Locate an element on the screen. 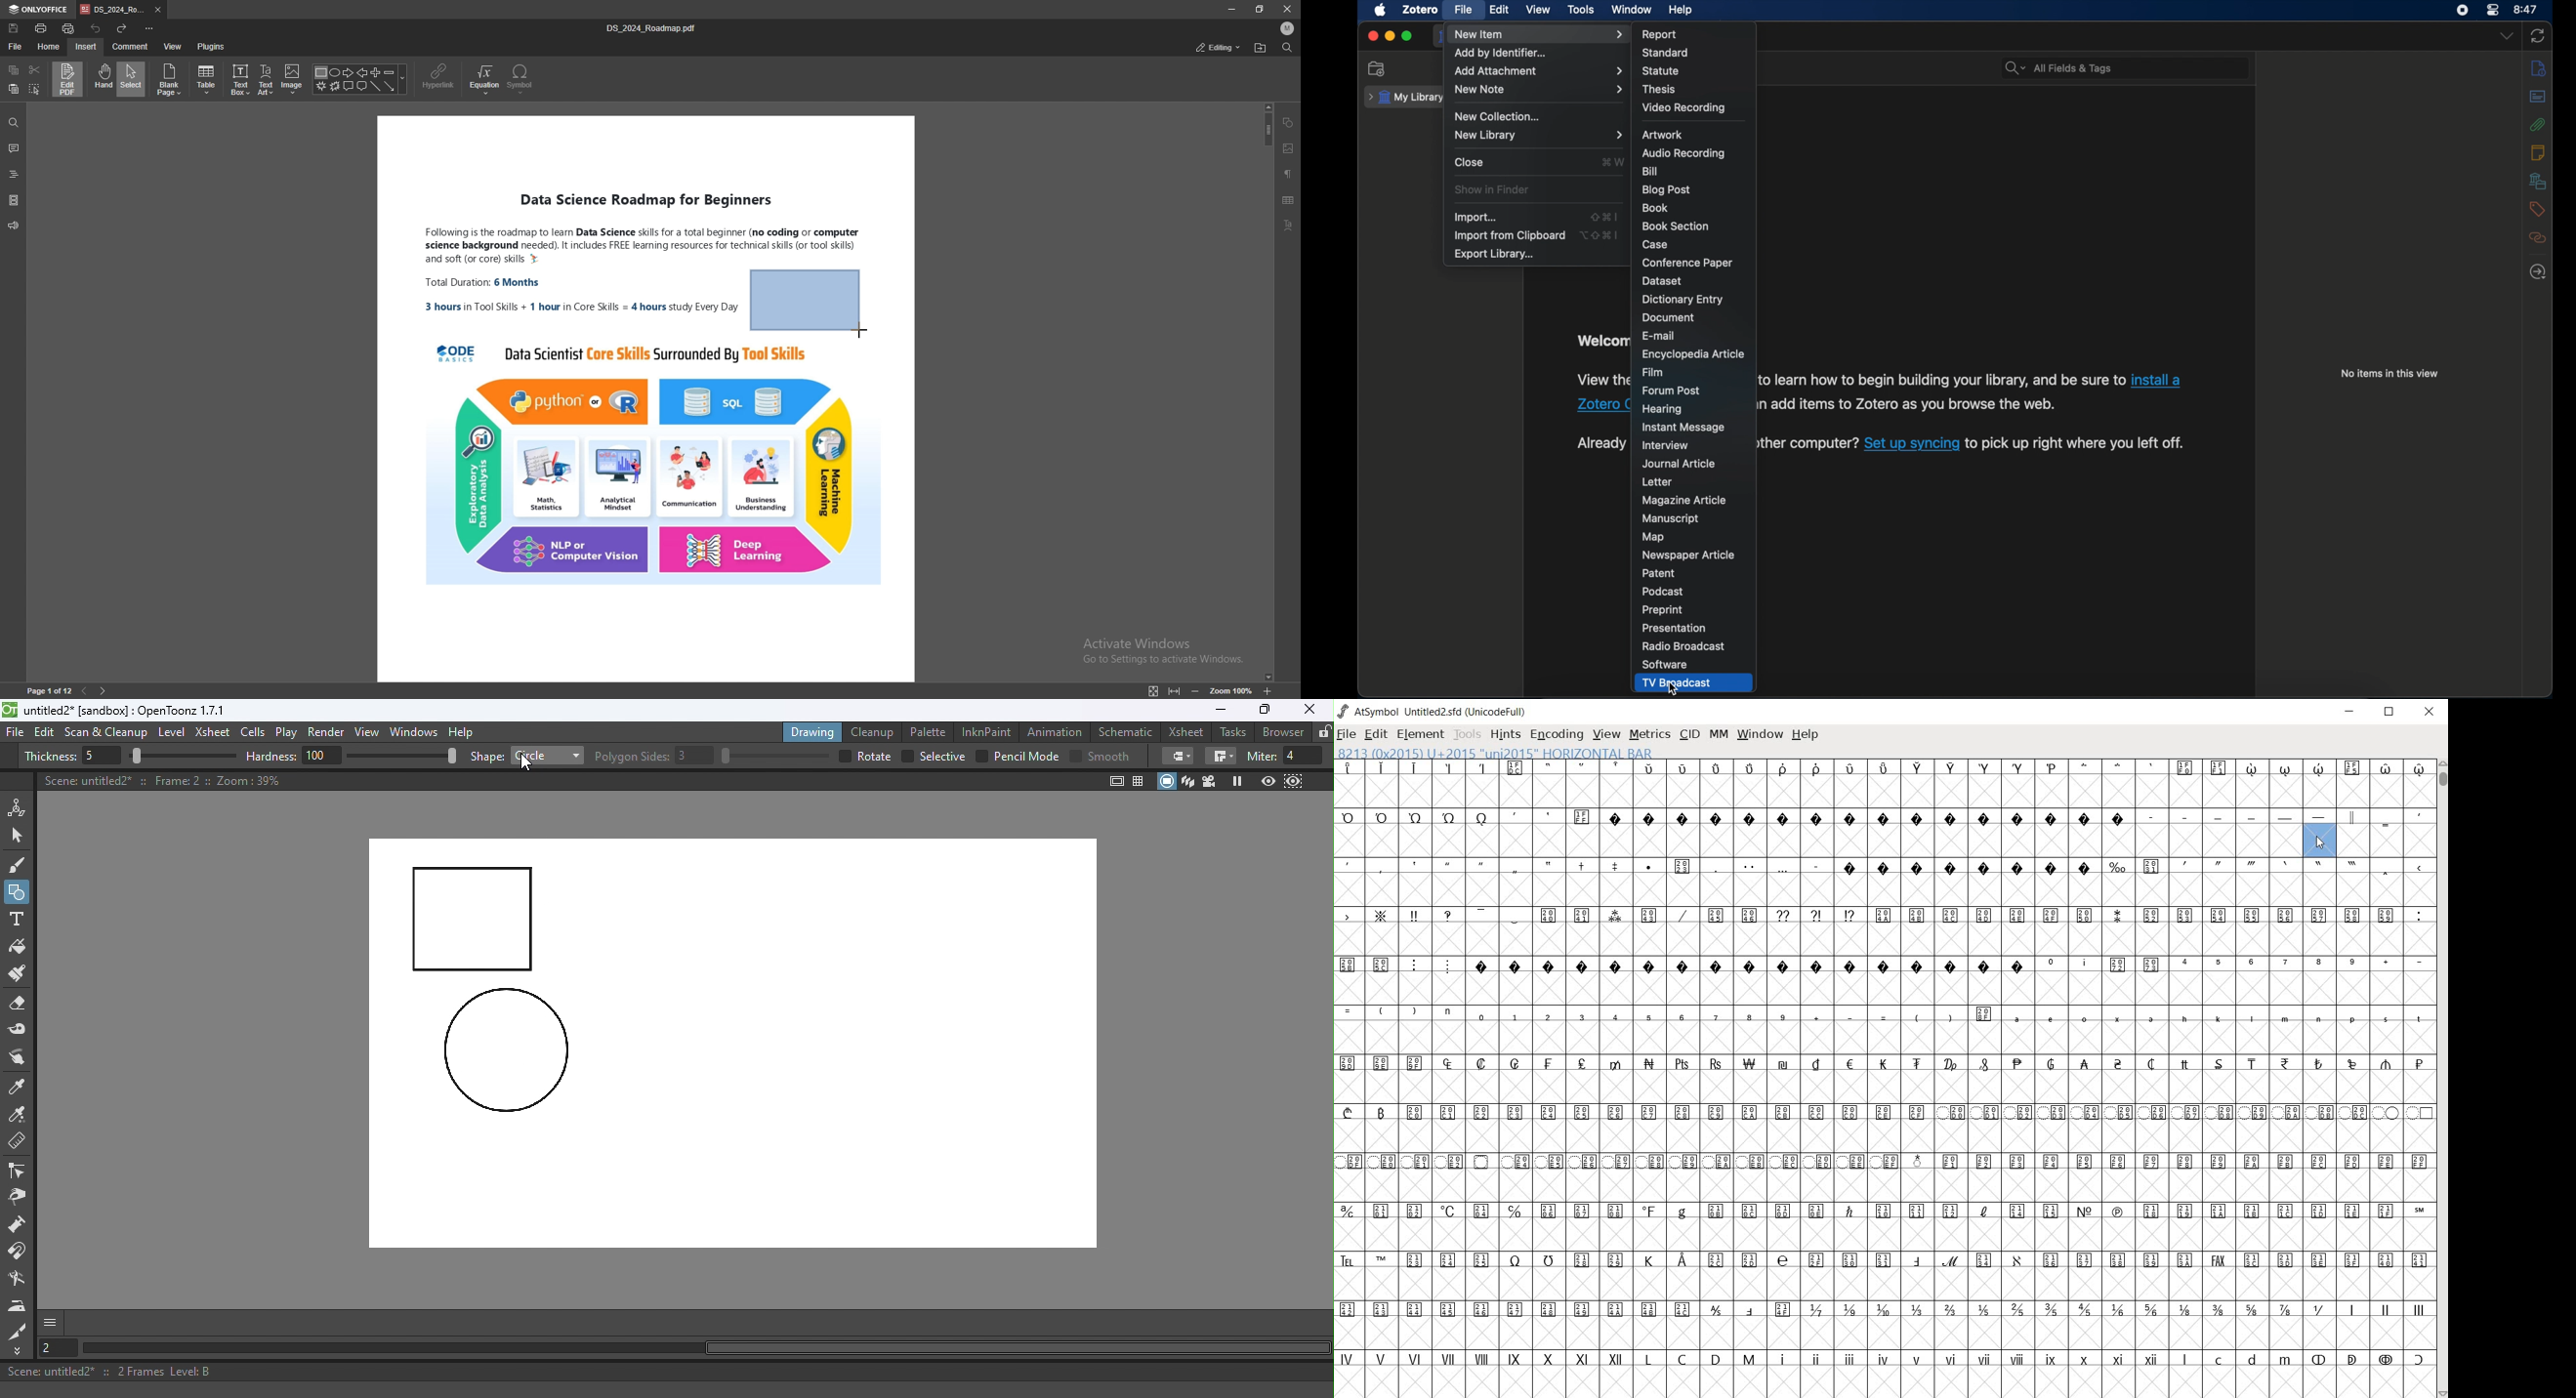 The width and height of the screenshot is (2576, 1400). software is located at coordinates (1667, 665).